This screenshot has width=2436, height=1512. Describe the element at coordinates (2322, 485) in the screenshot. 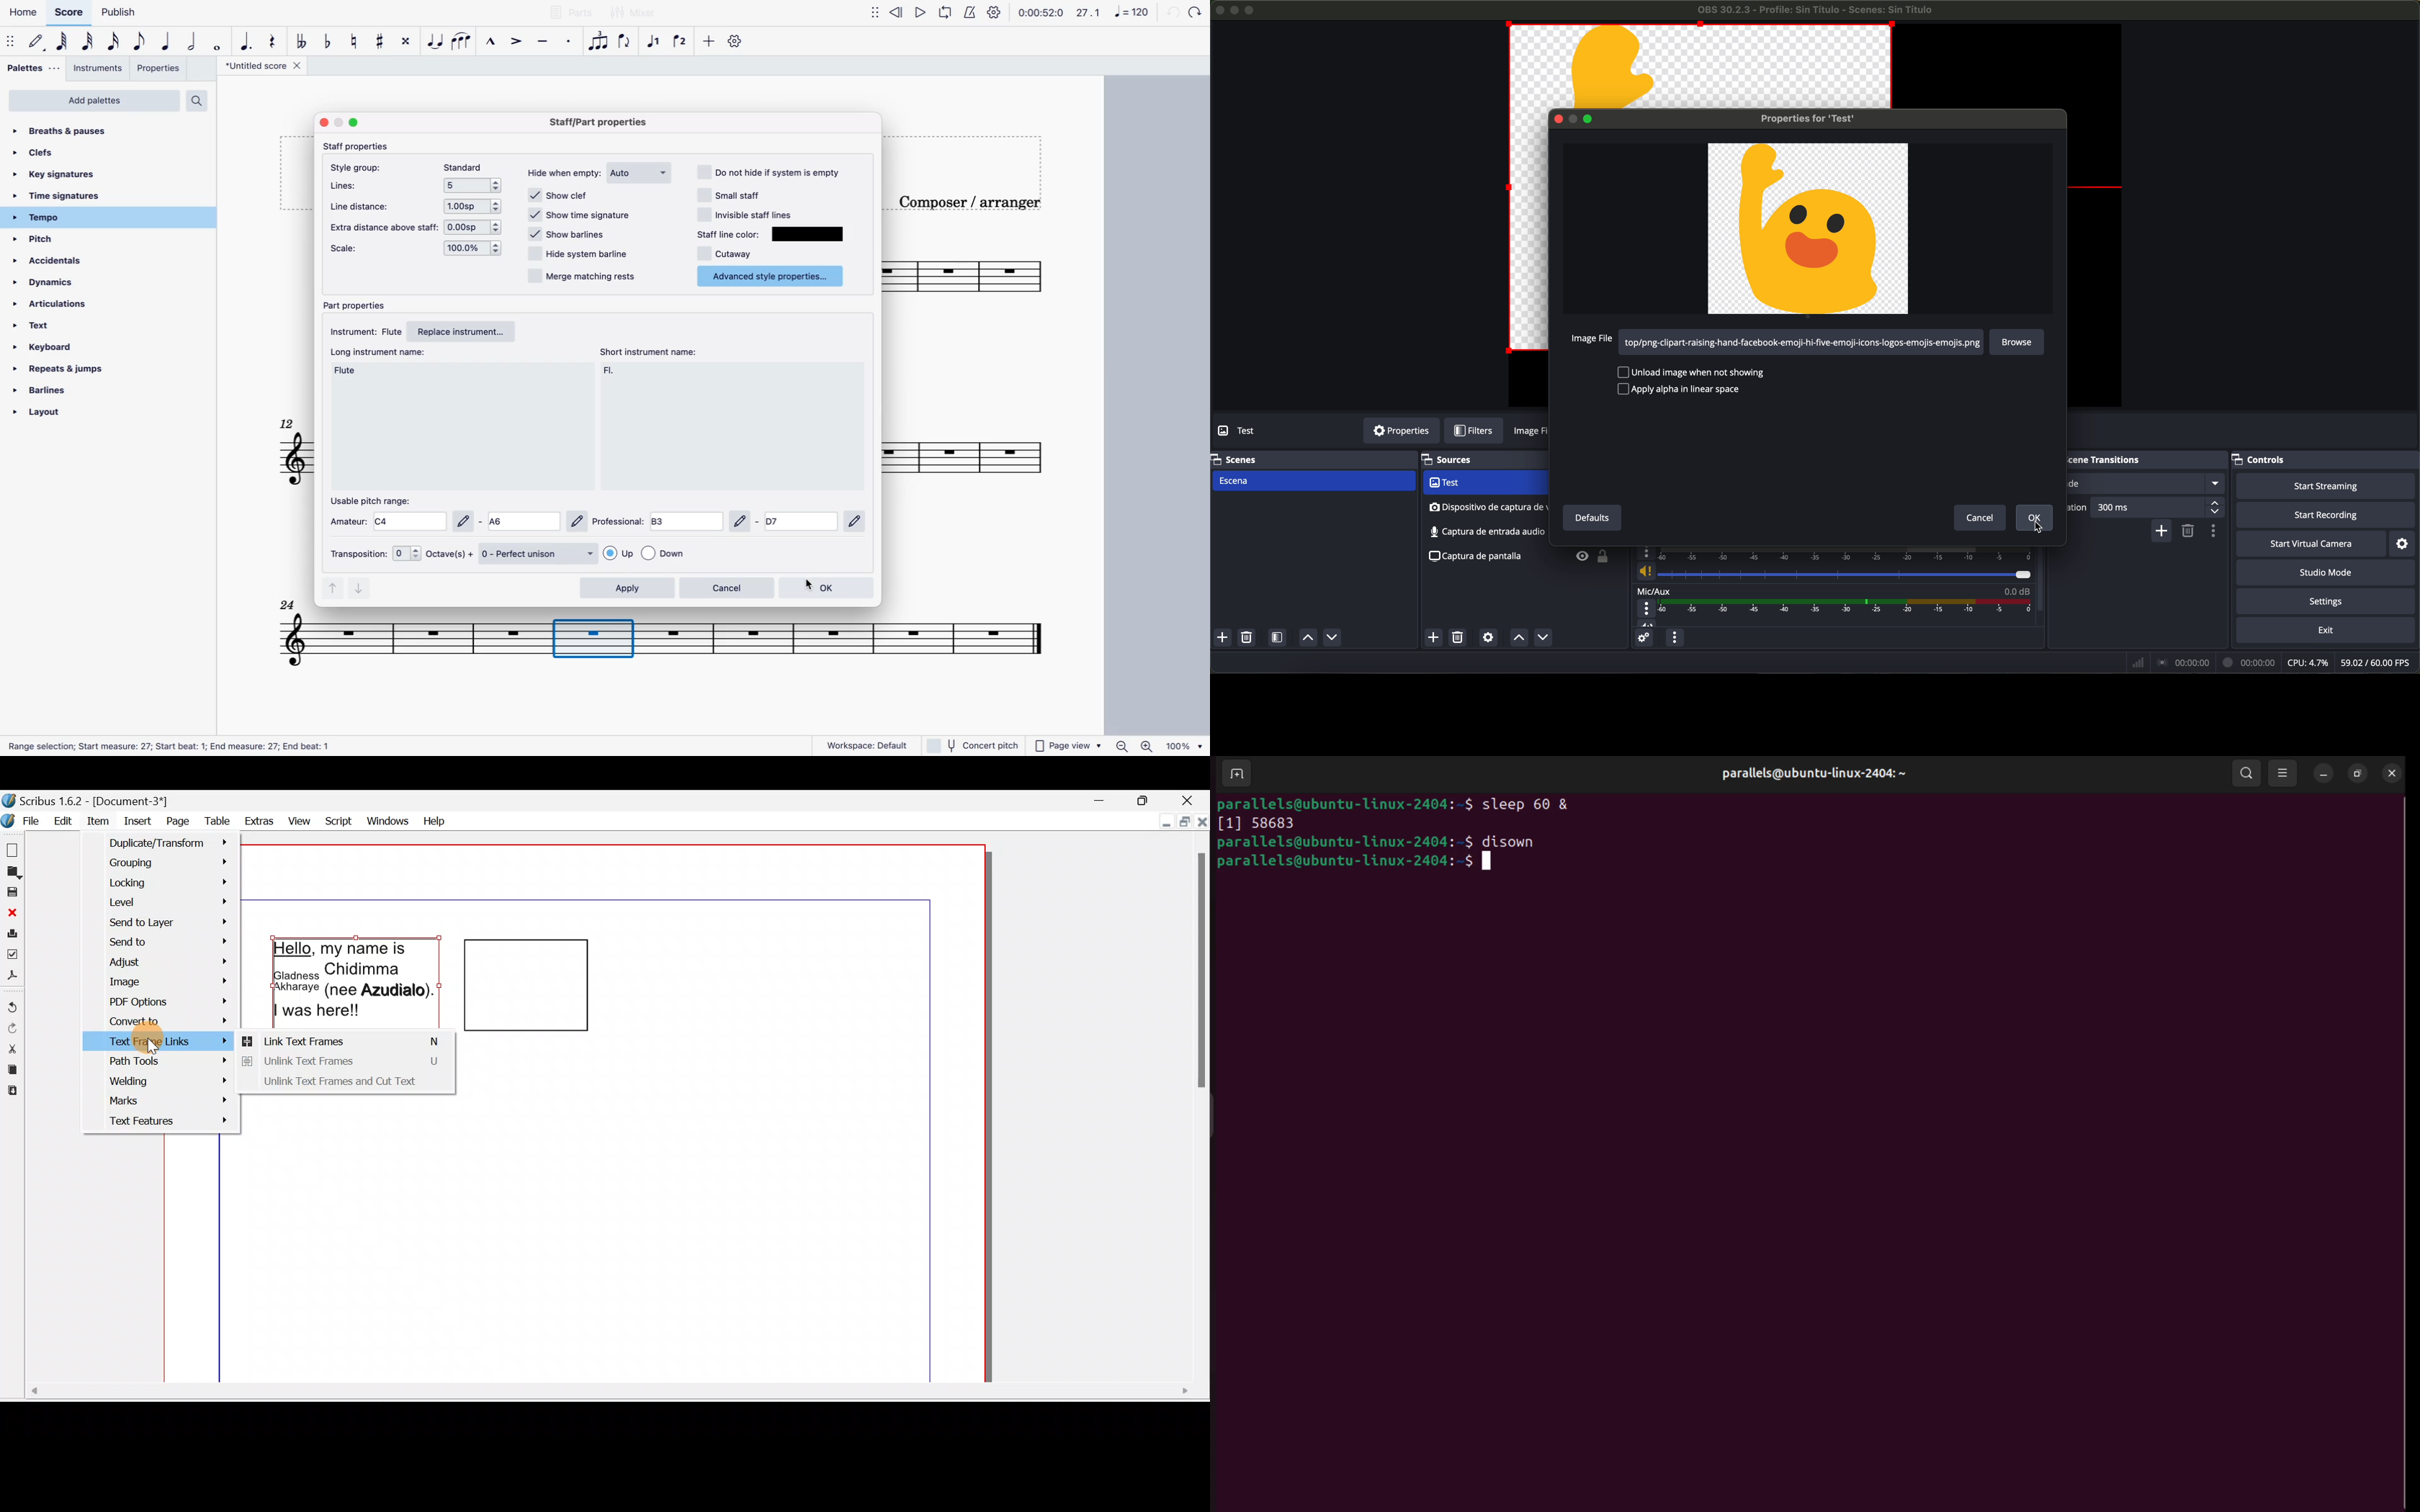

I see `start streaming` at that location.